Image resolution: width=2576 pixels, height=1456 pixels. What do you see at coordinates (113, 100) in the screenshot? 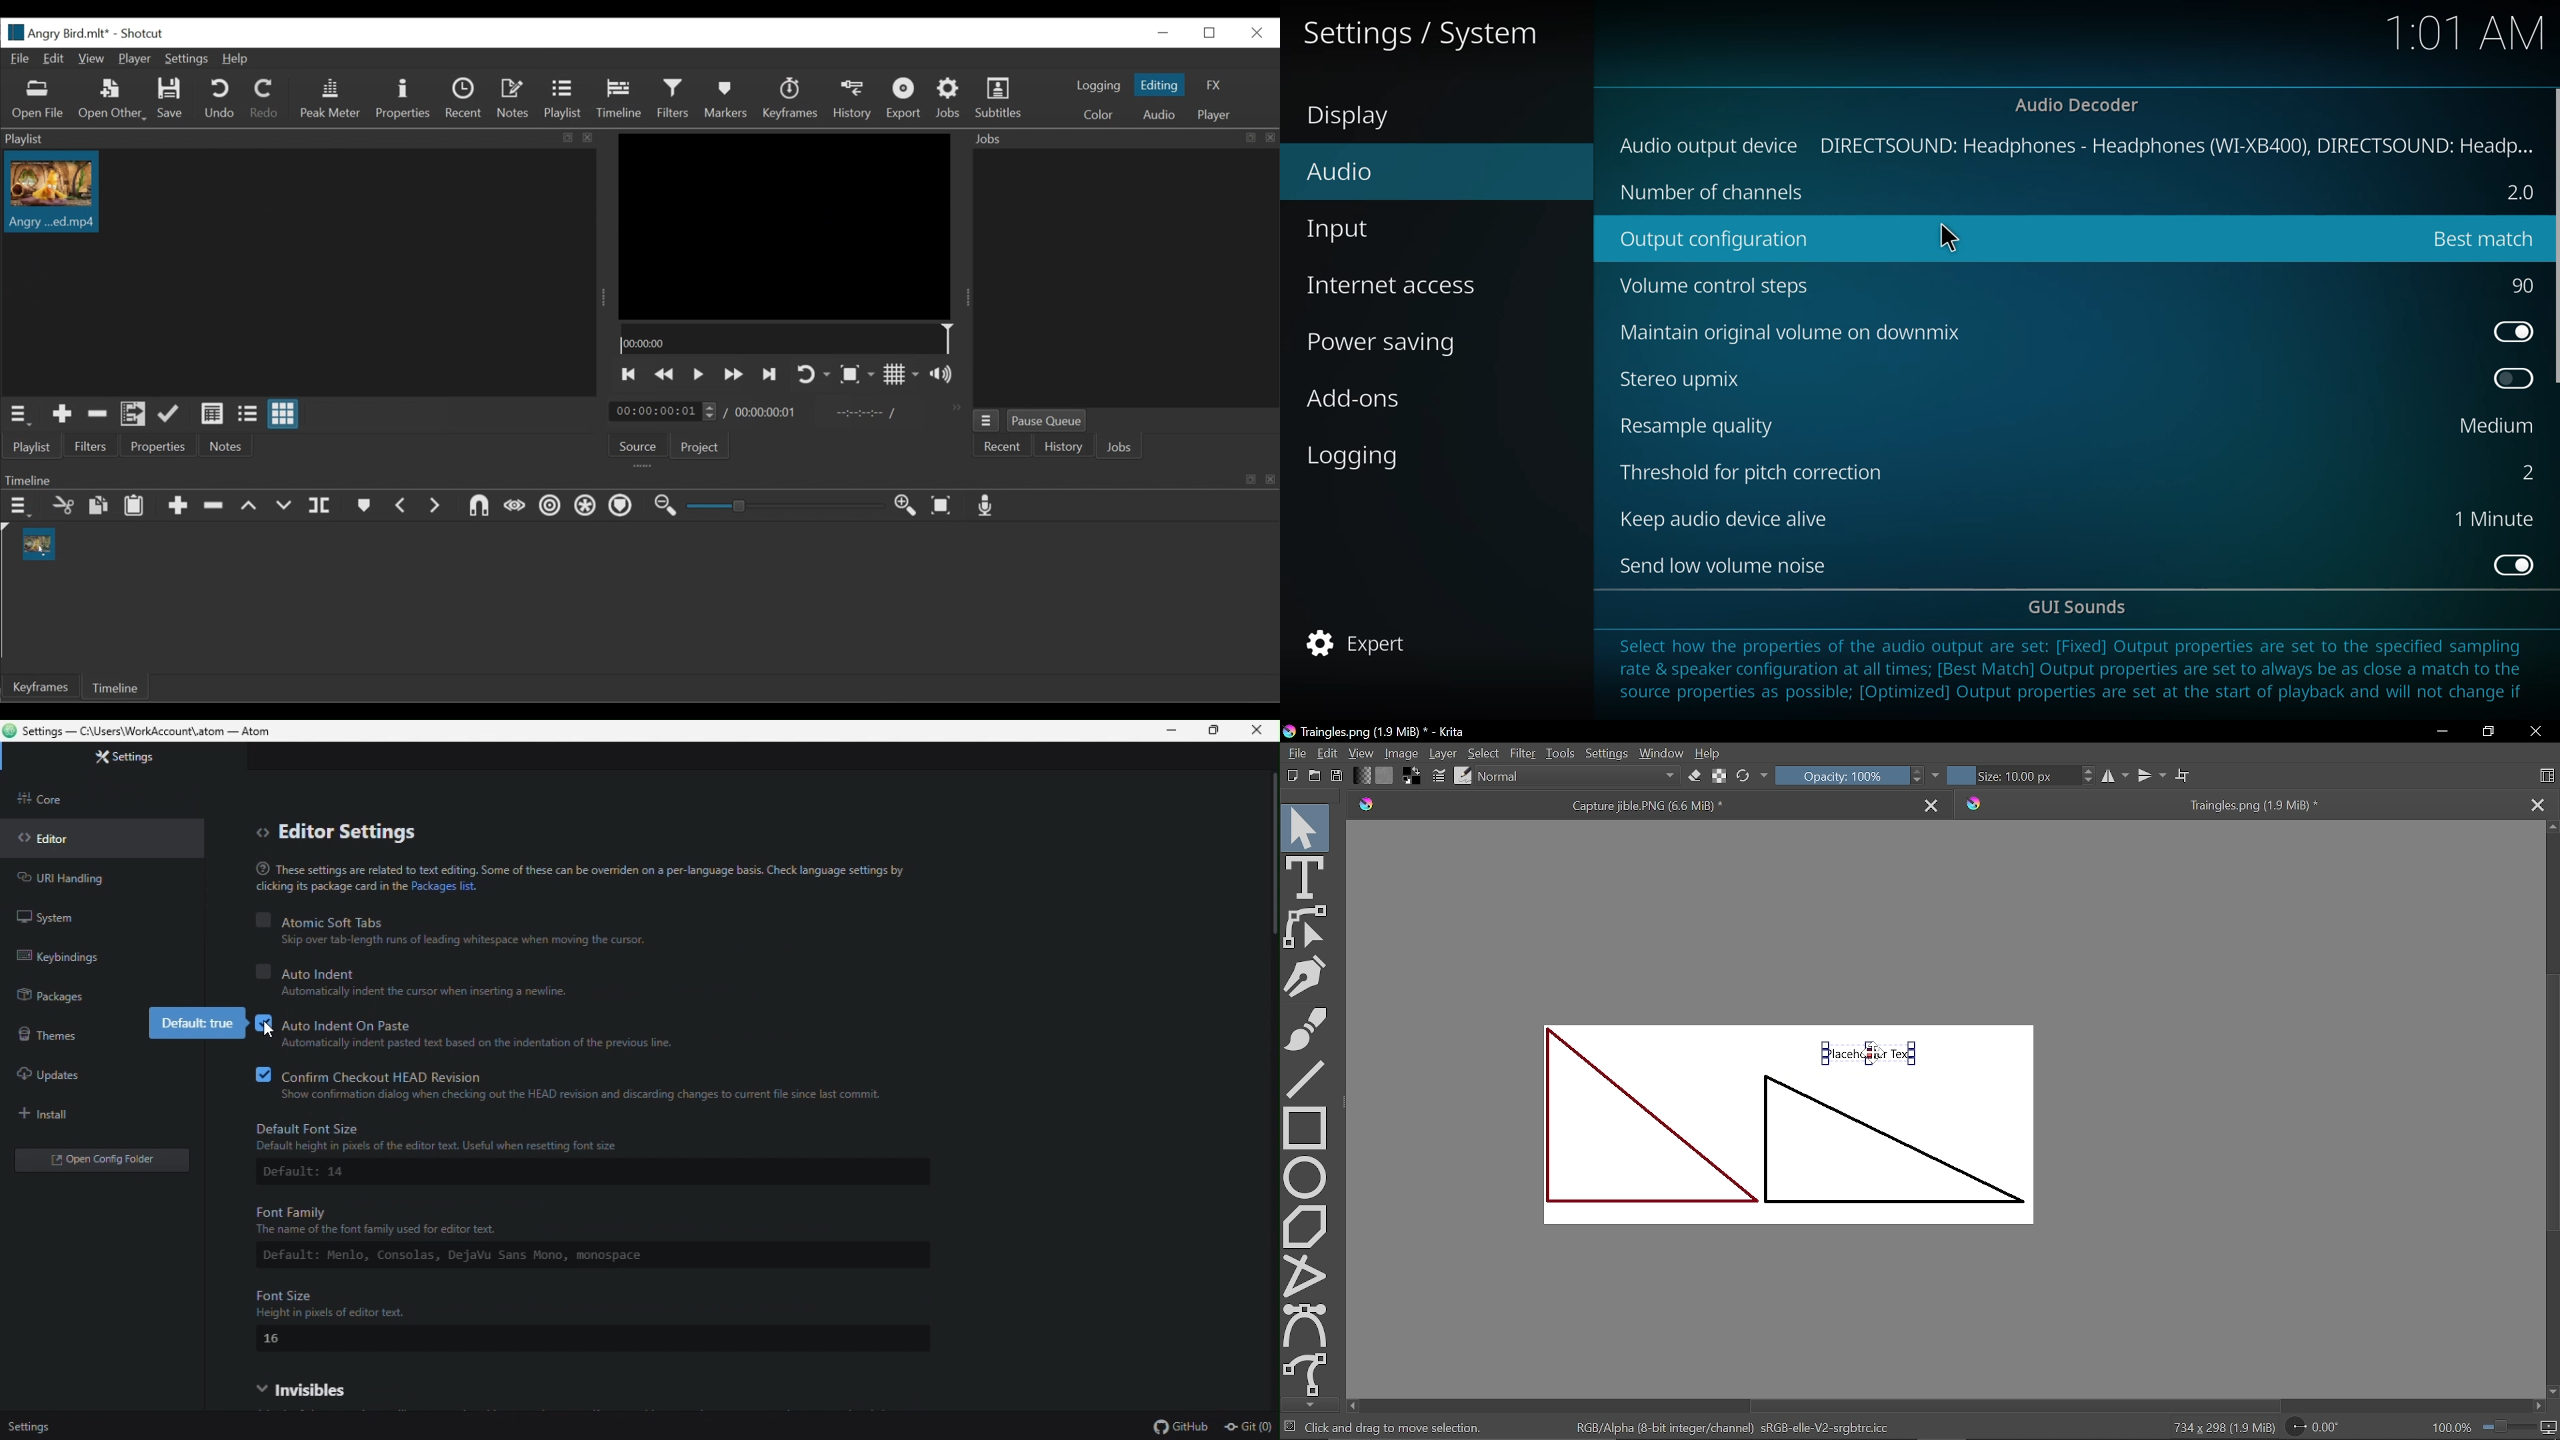
I see `Open Other` at bounding box center [113, 100].